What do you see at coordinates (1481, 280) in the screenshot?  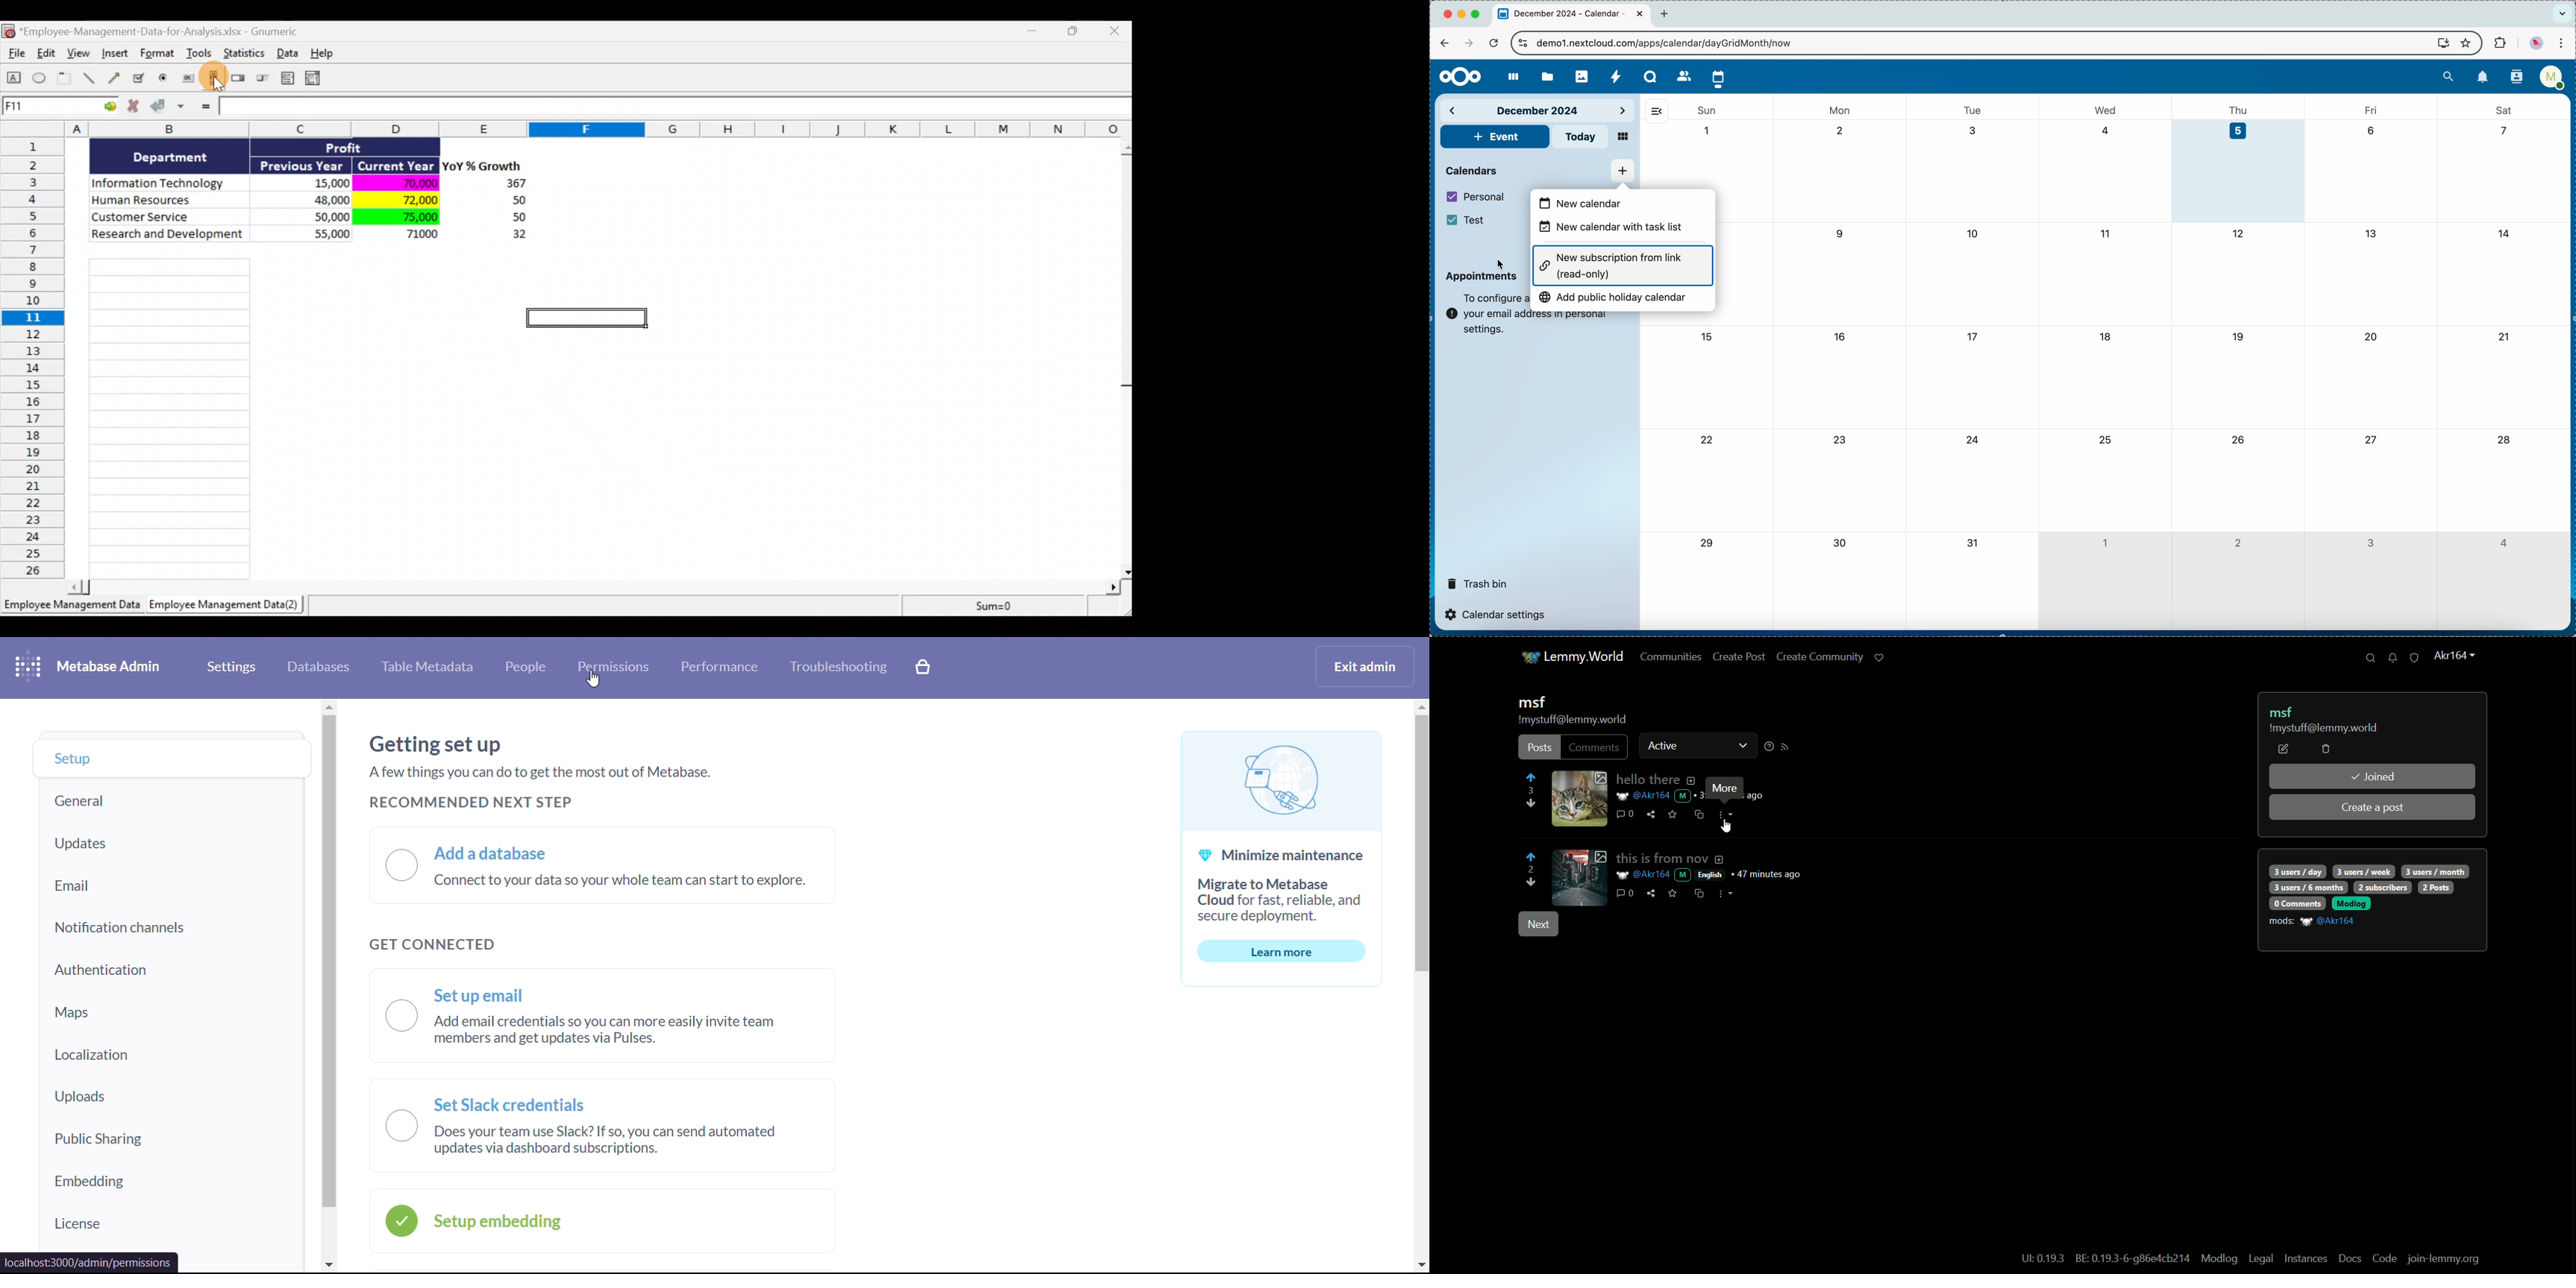 I see `appointments` at bounding box center [1481, 280].